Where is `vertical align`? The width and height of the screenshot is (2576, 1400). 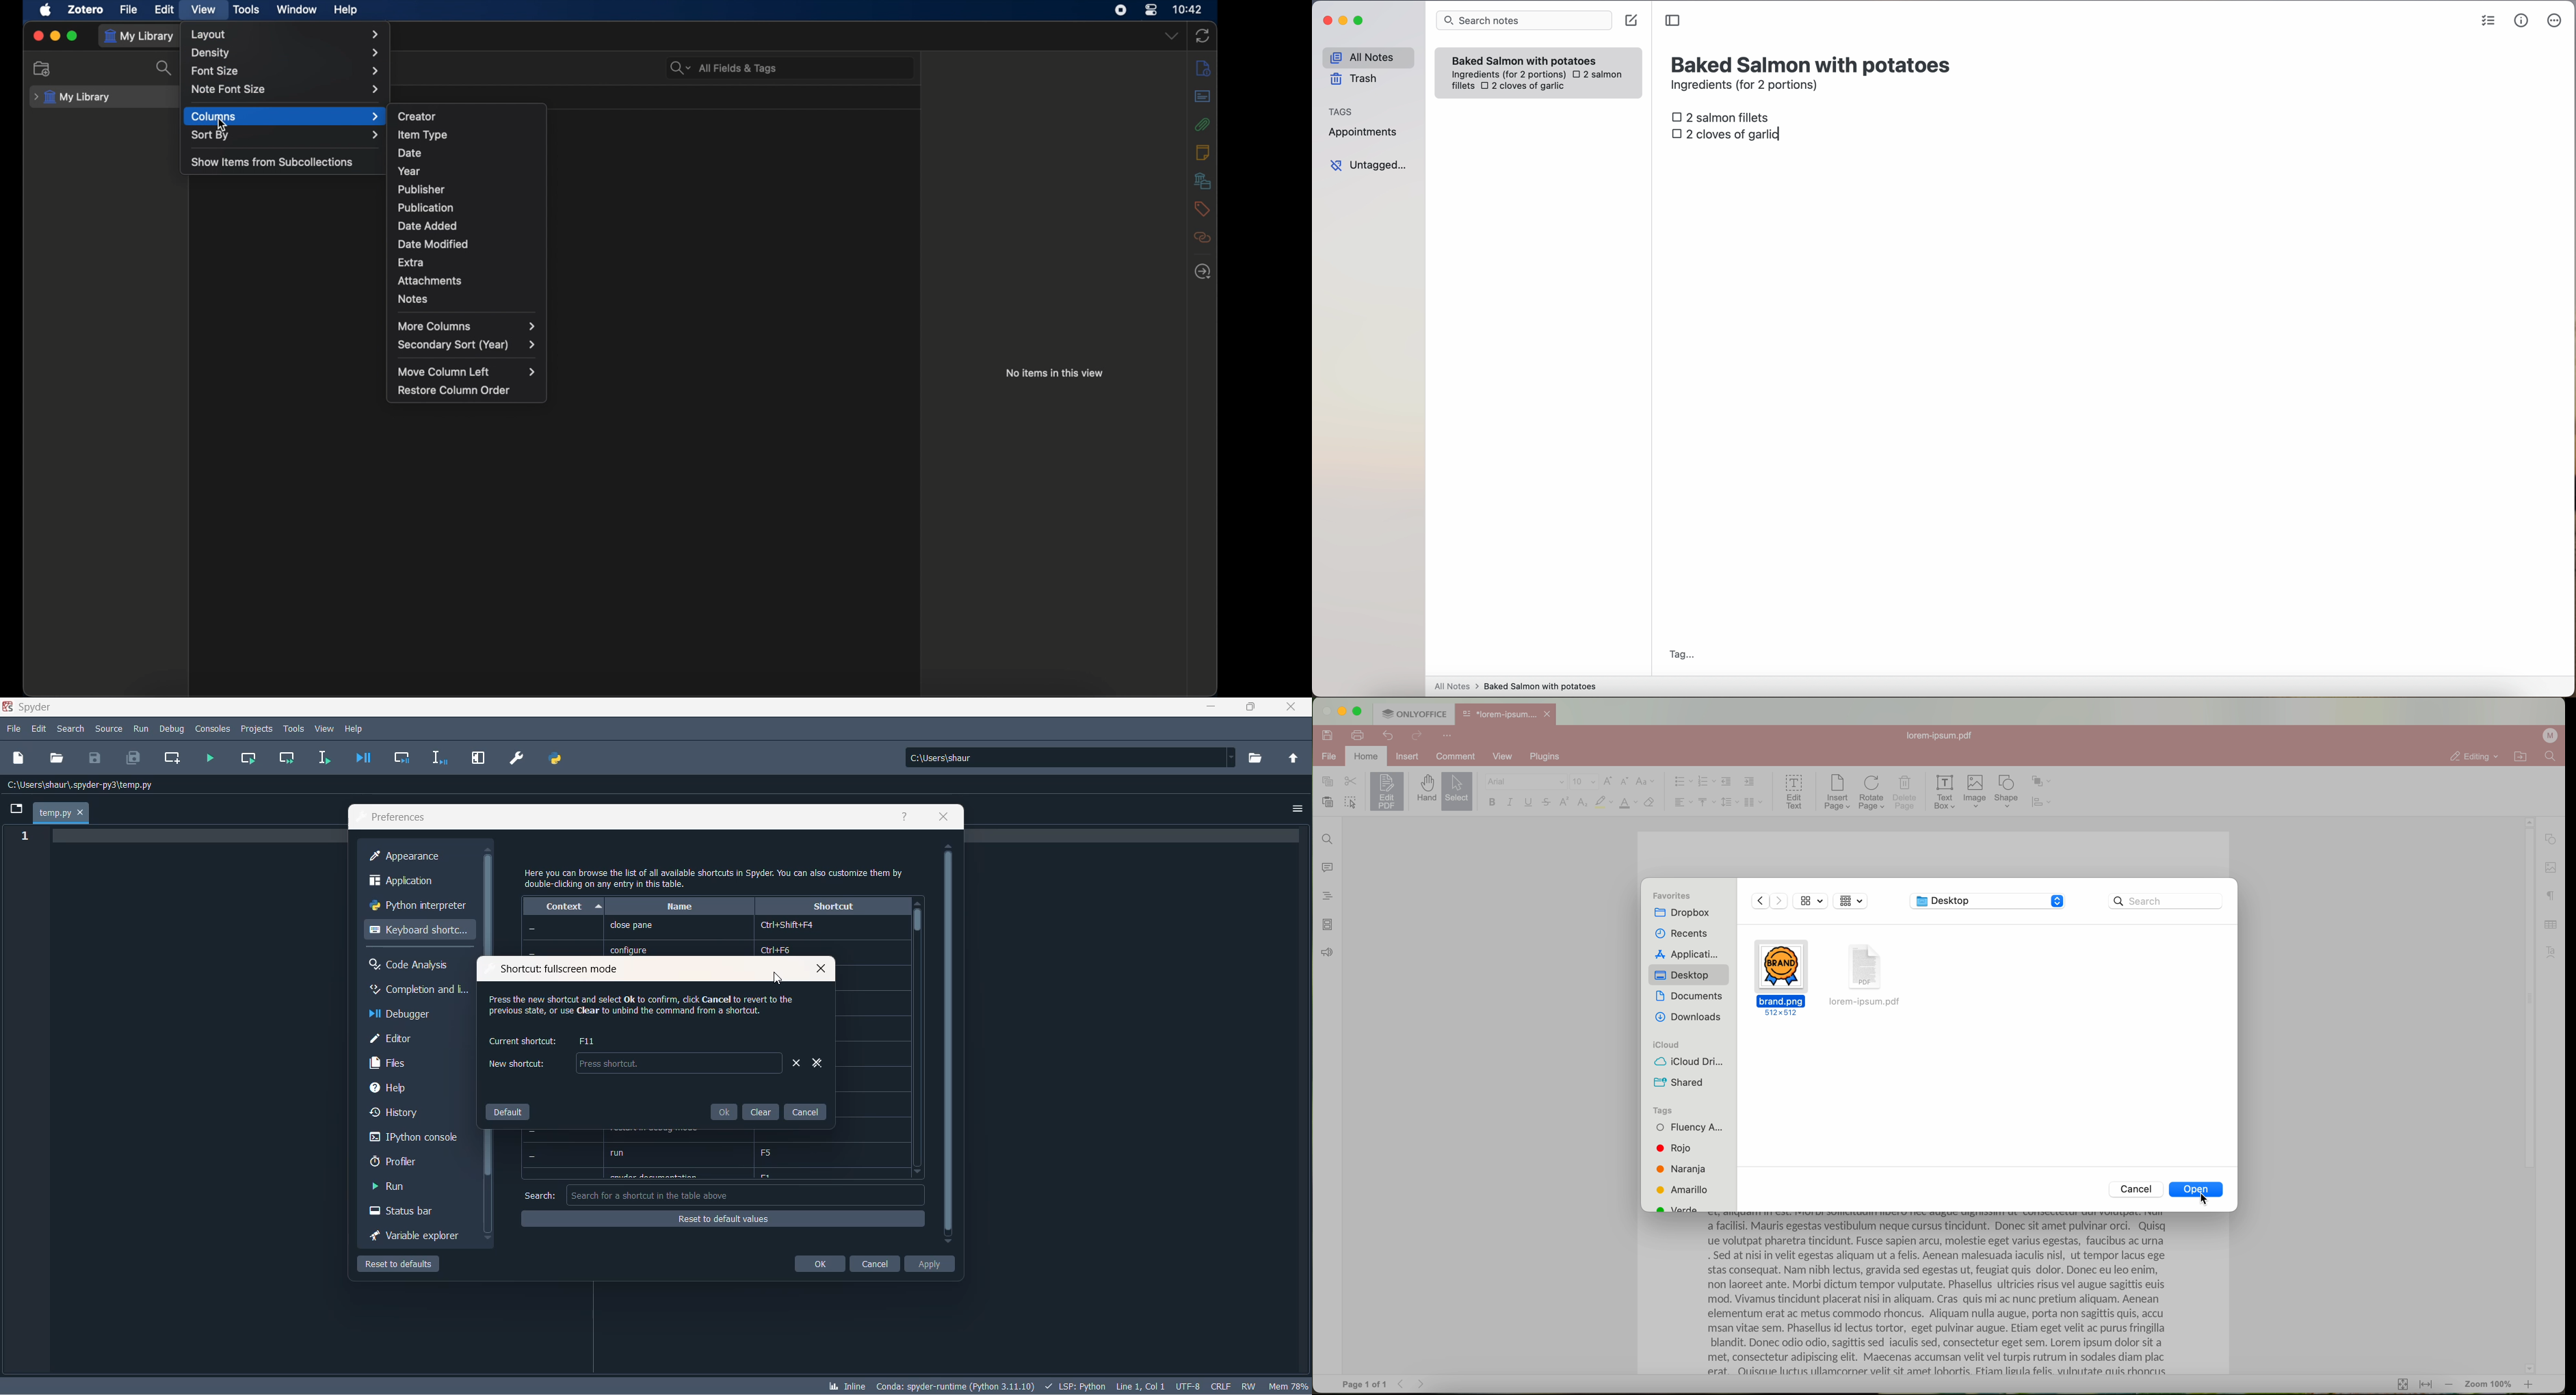
vertical align is located at coordinates (1707, 802).